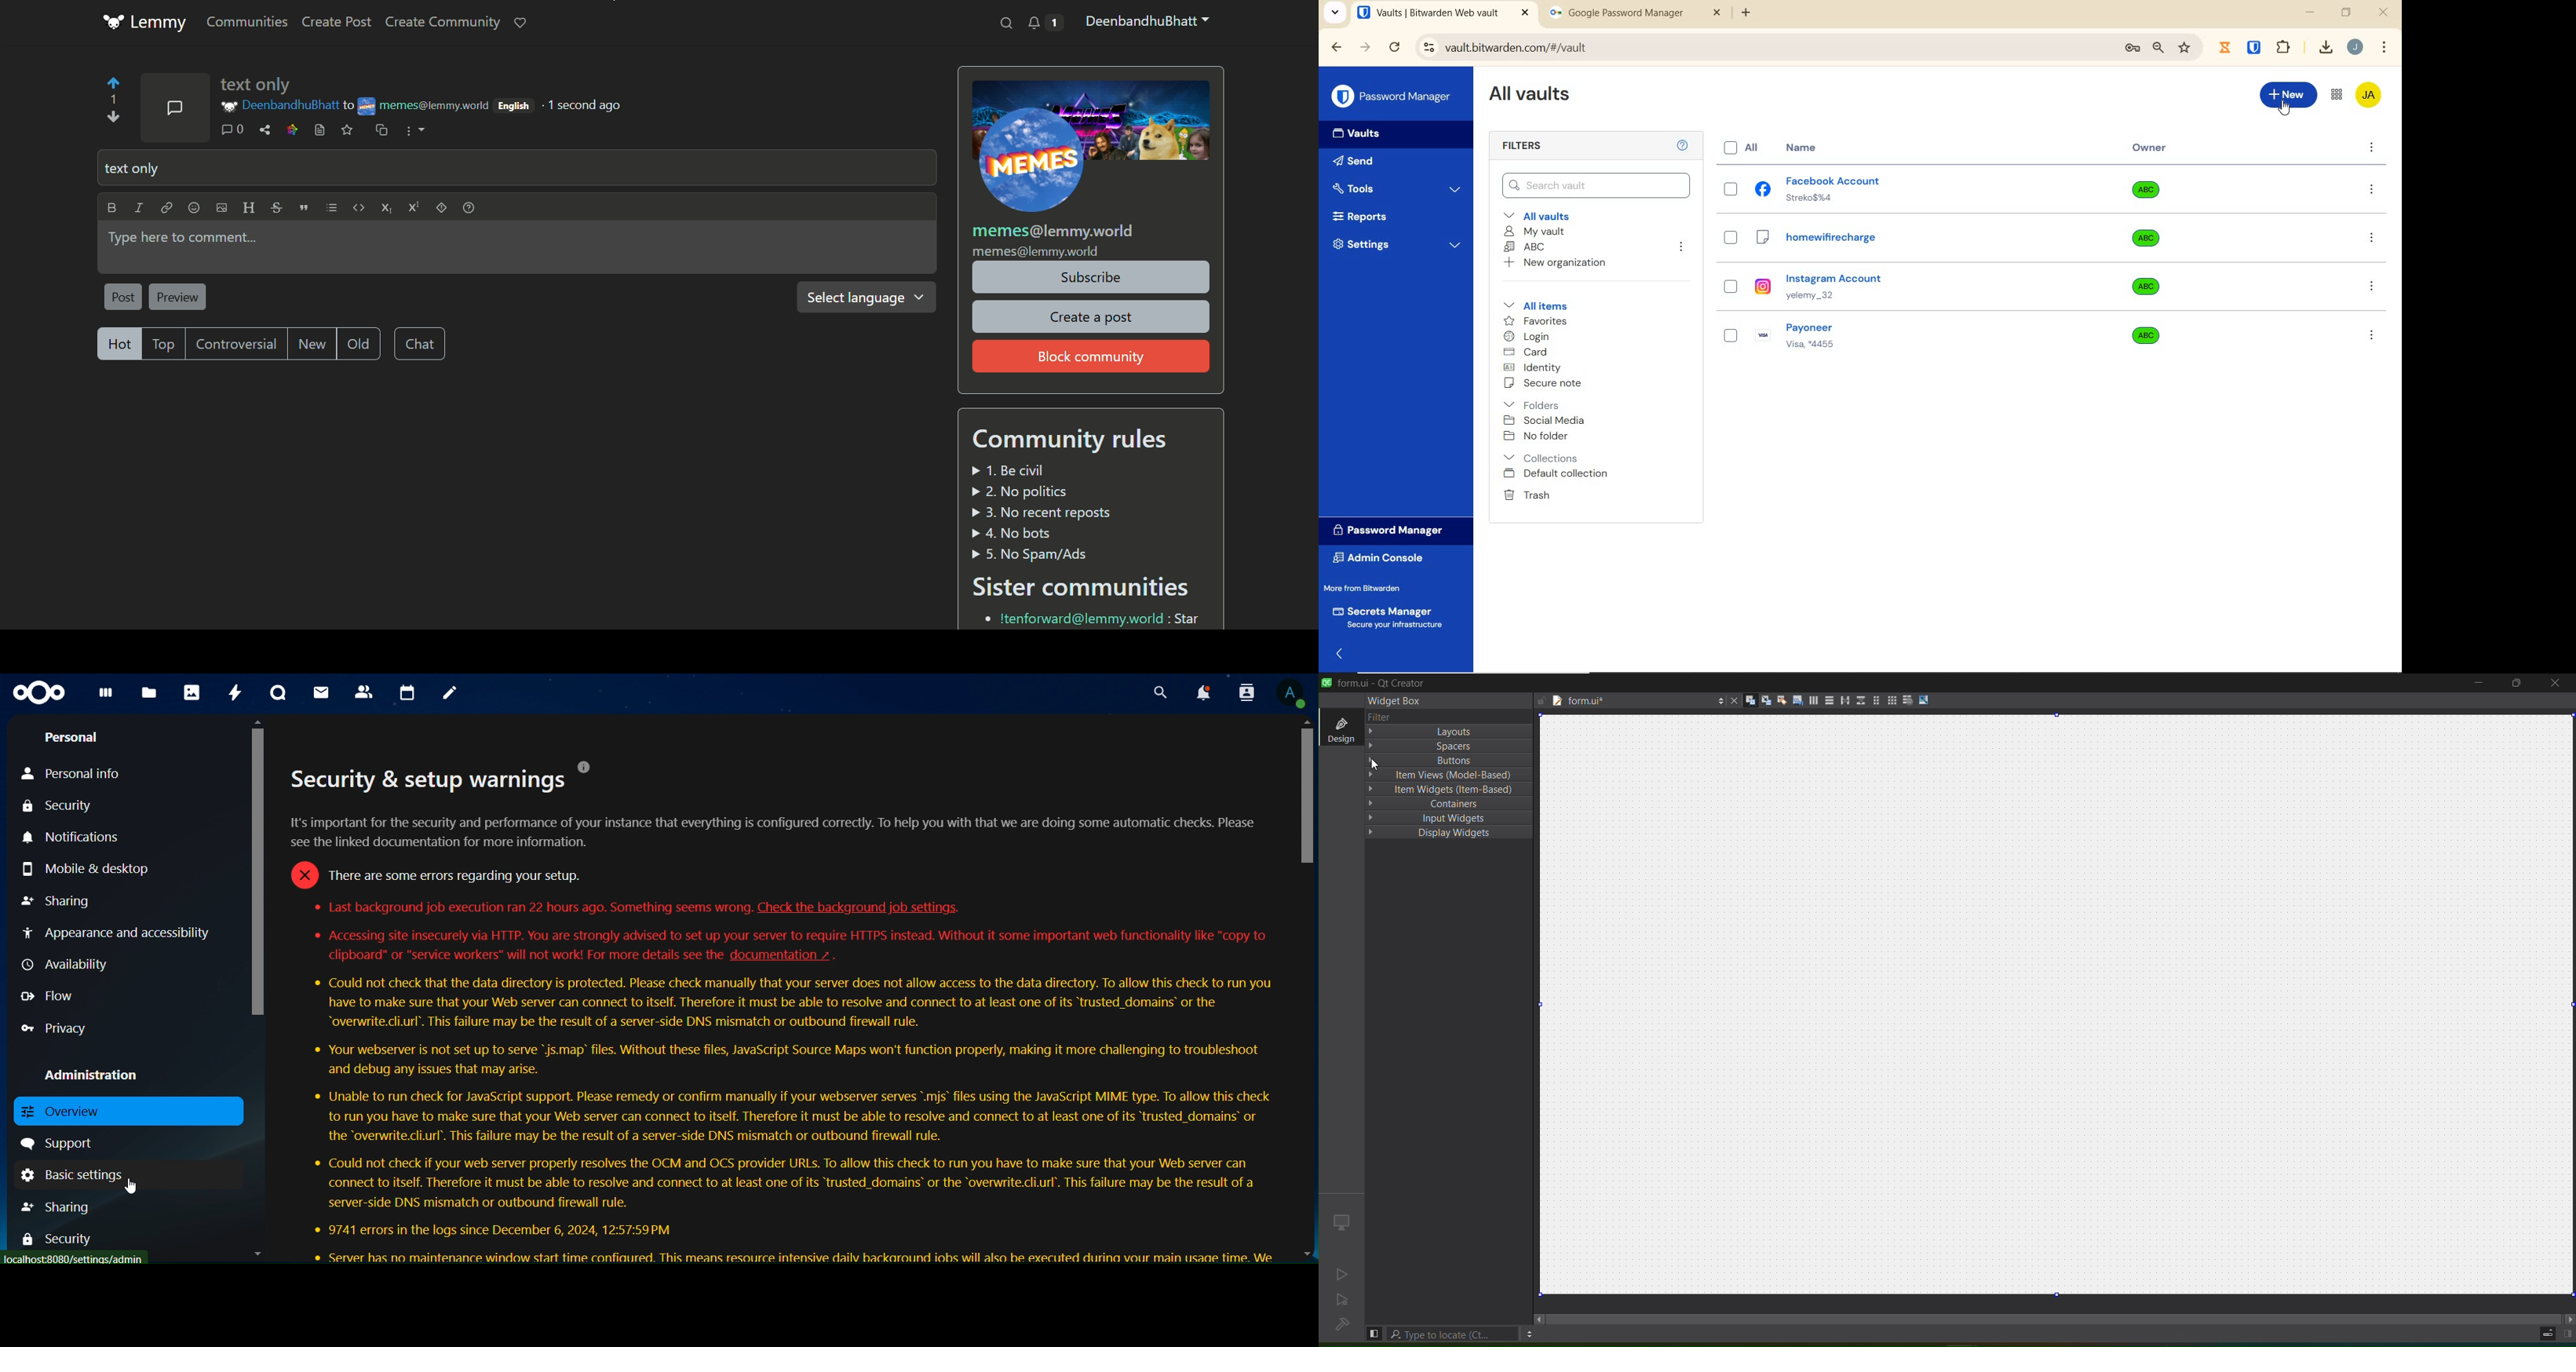 This screenshot has height=1372, width=2576. I want to click on dashboard, so click(106, 696).